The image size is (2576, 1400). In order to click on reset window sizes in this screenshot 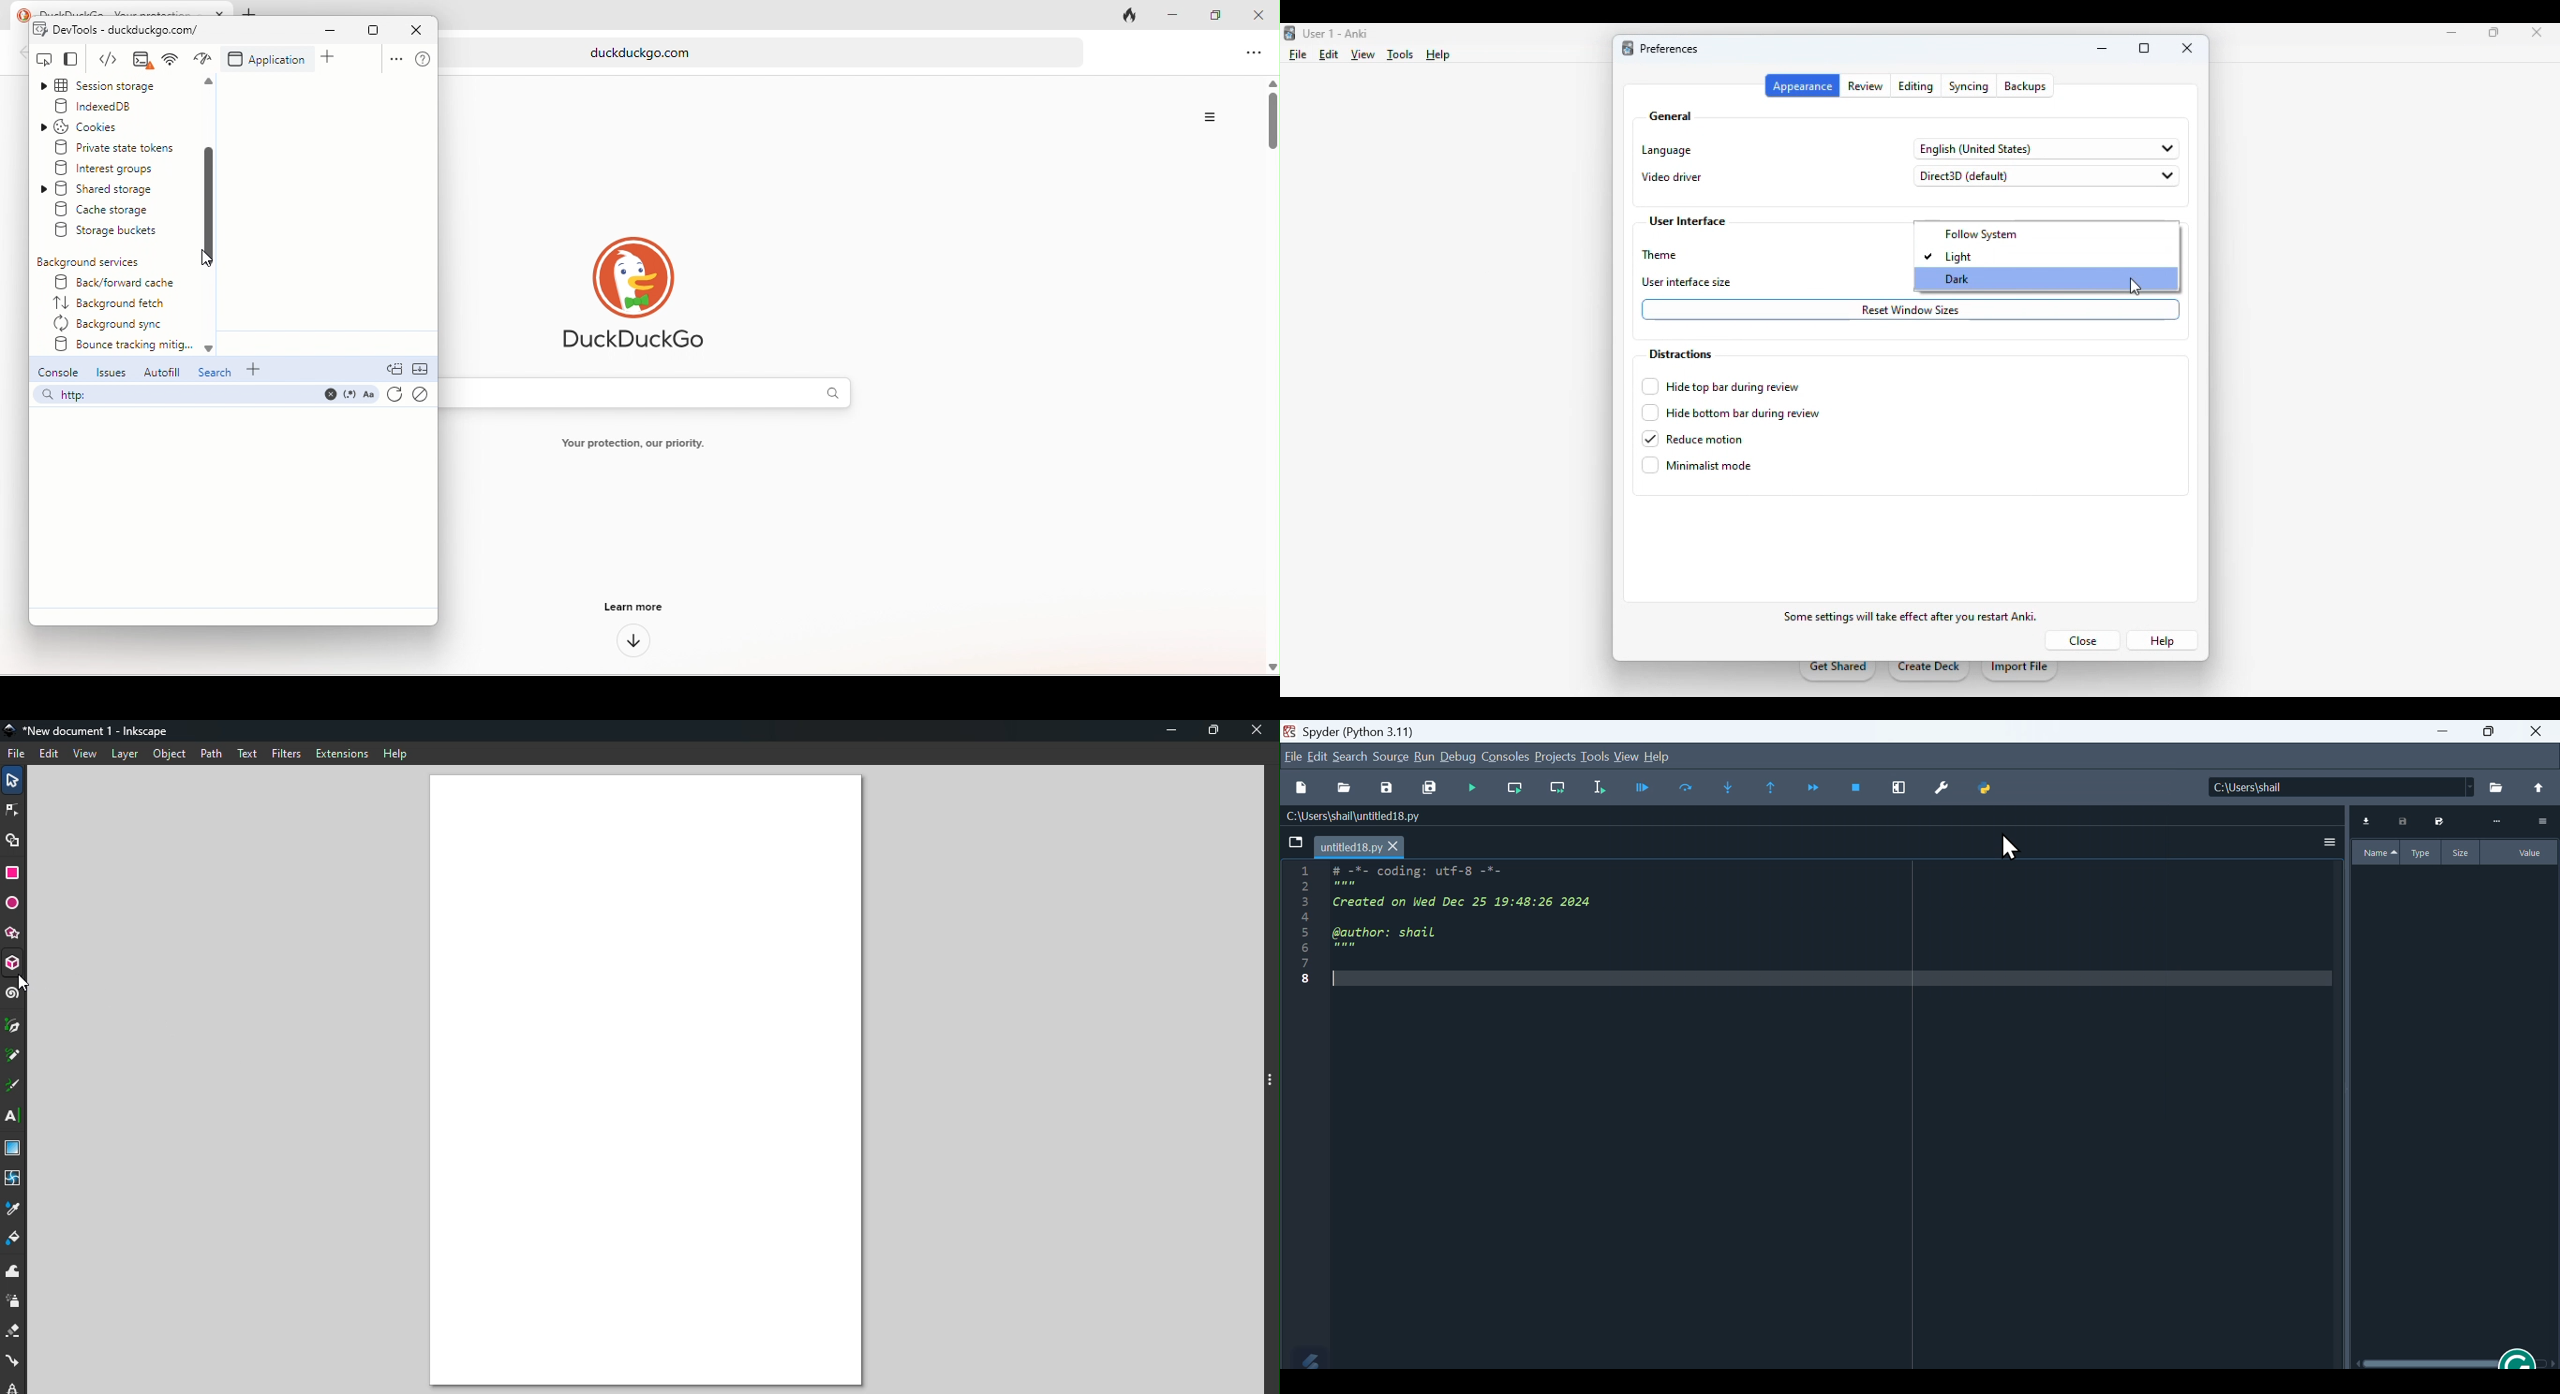, I will do `click(1911, 310)`.